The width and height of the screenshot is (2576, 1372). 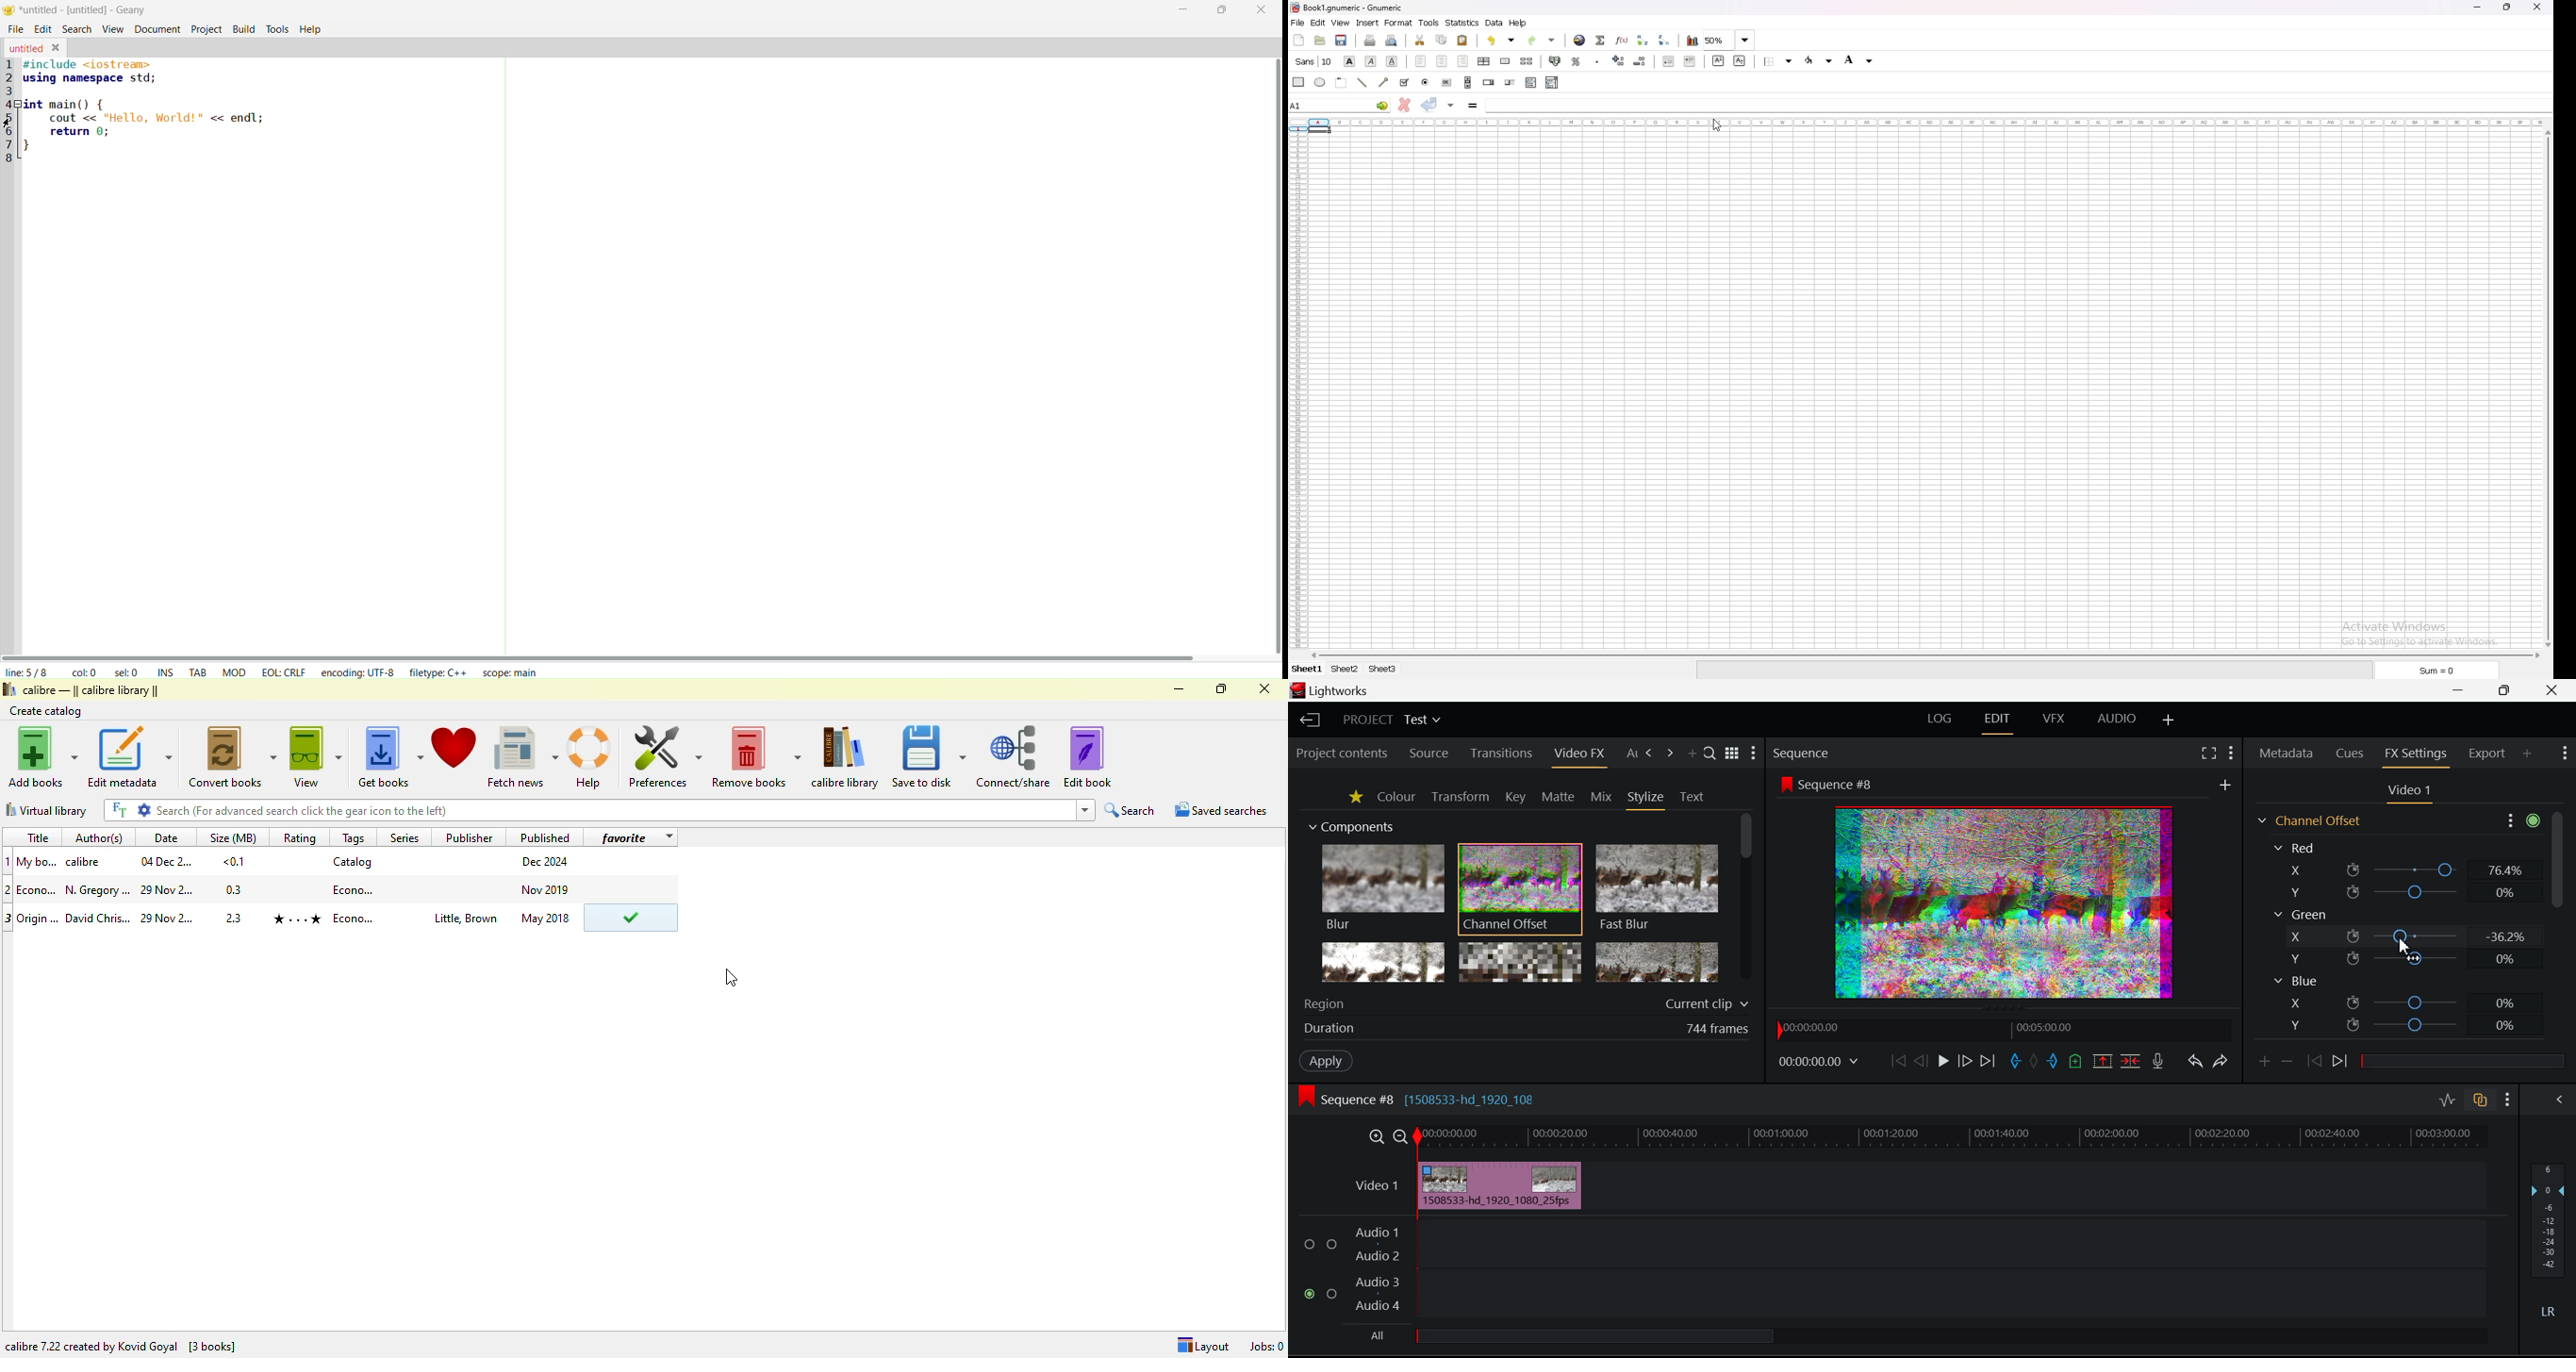 I want to click on virtual library, so click(x=46, y=810).